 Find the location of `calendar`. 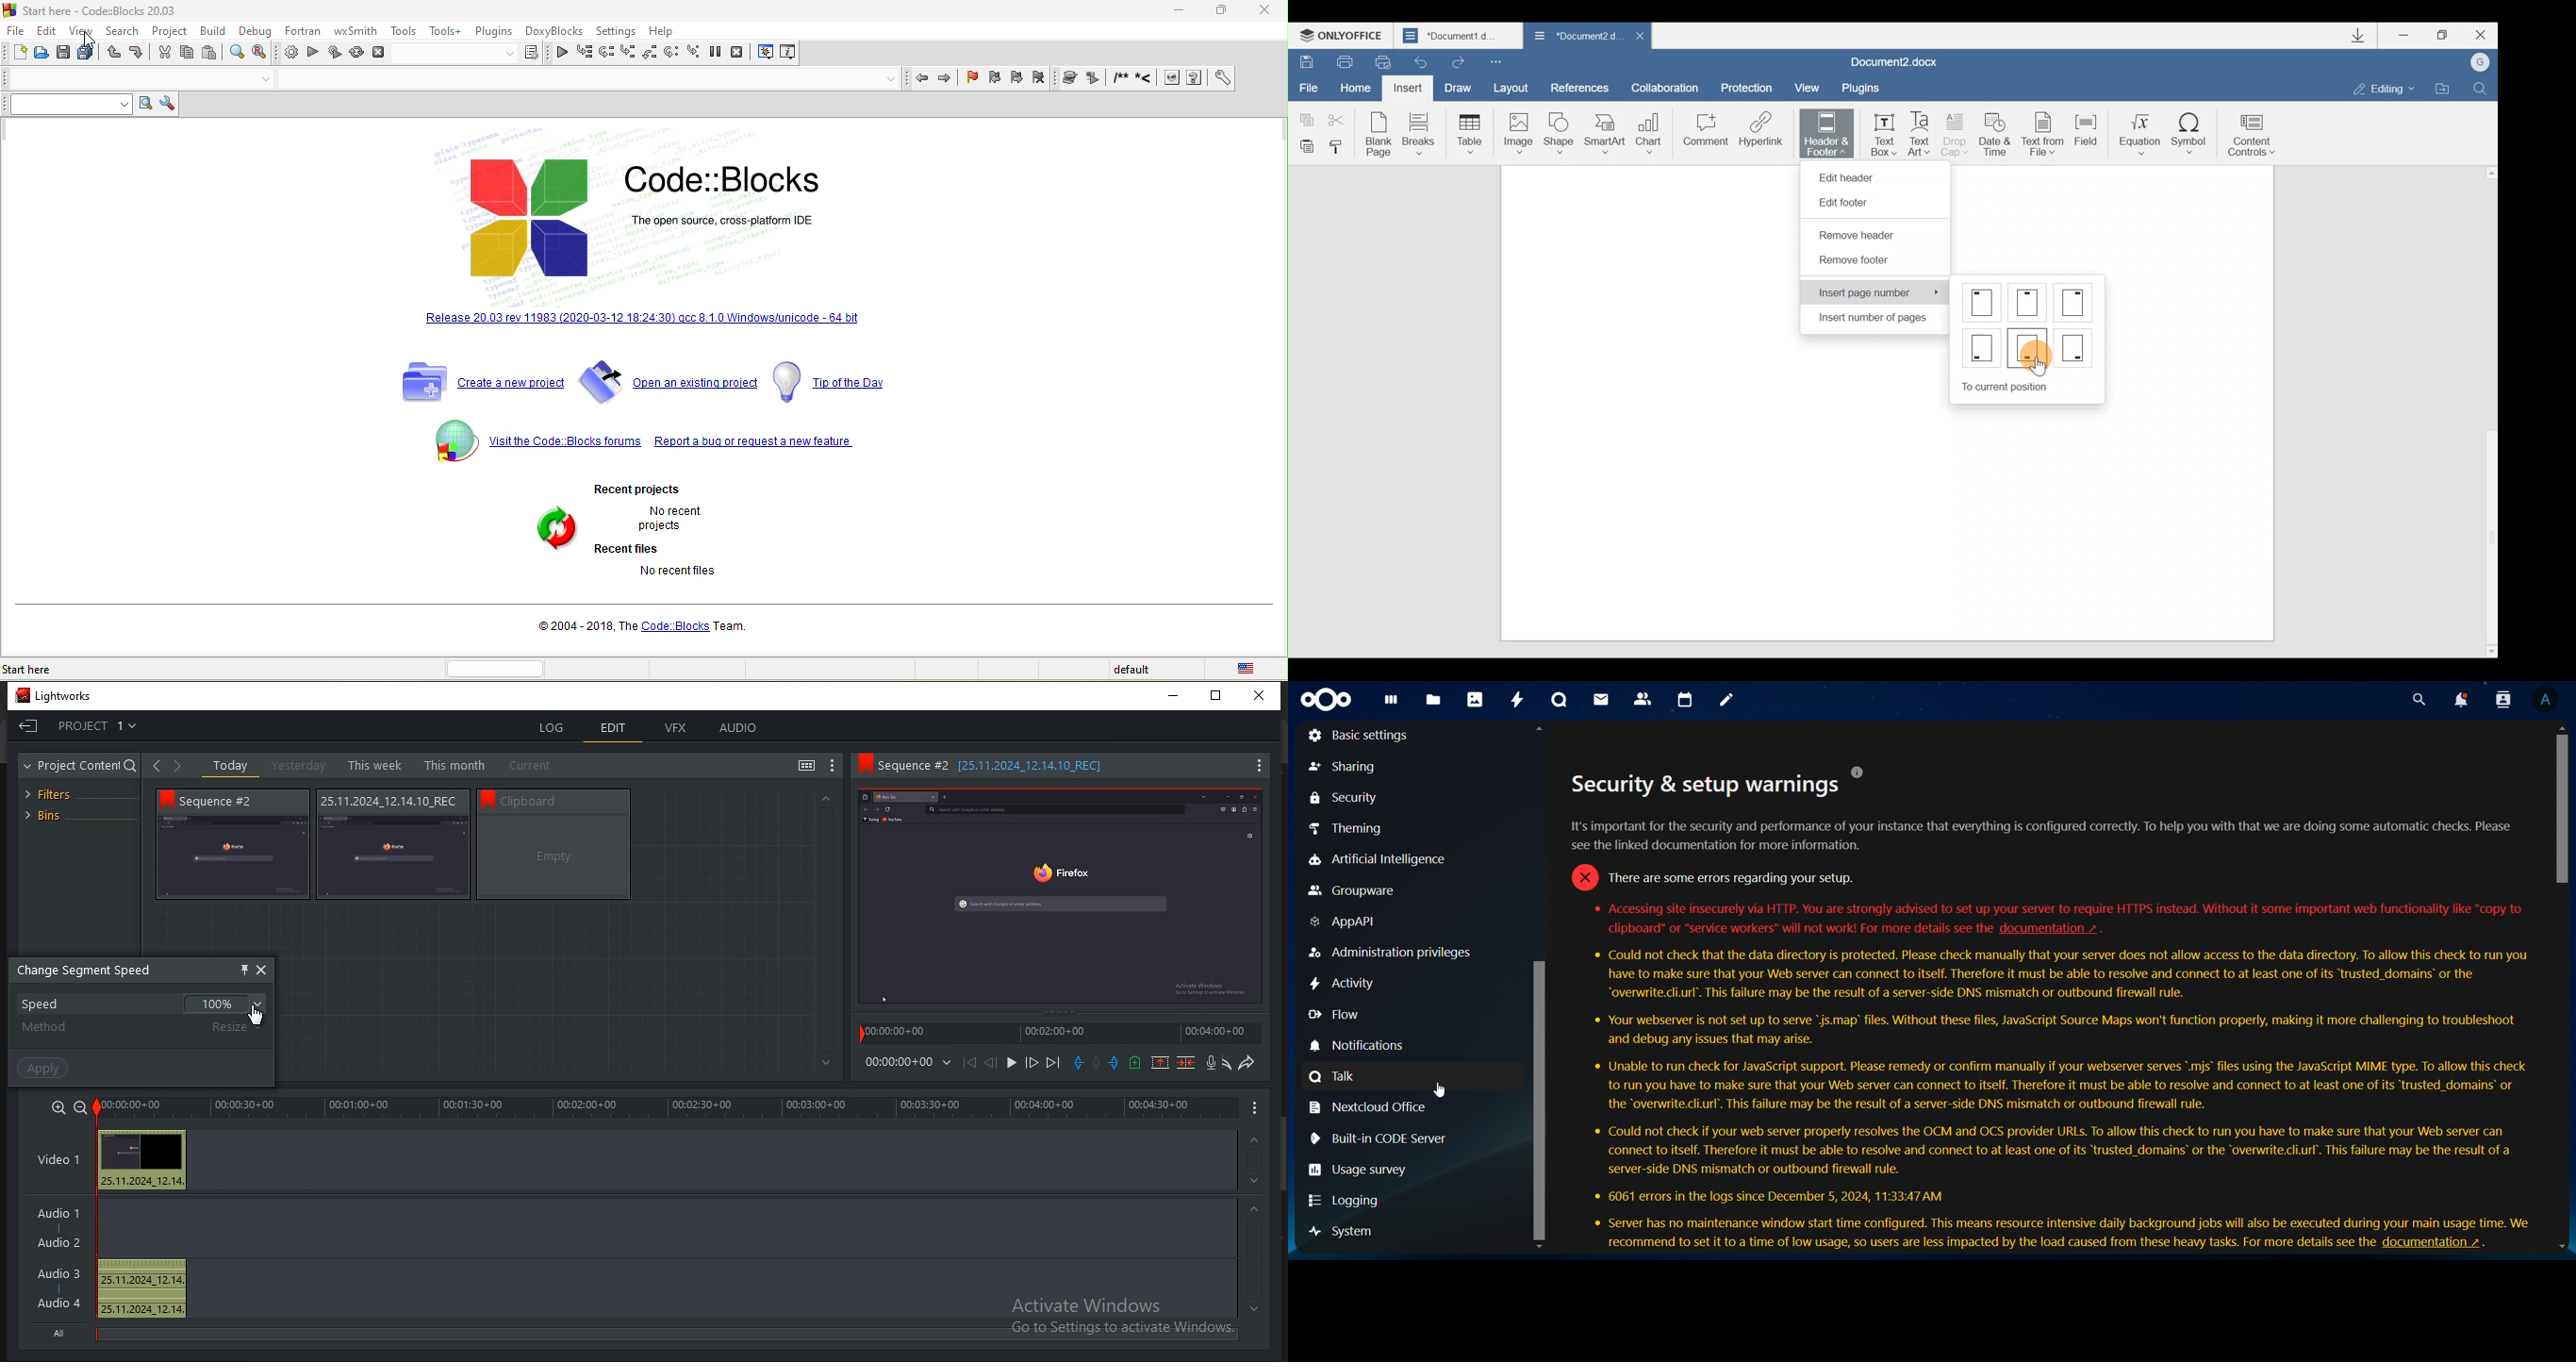

calendar is located at coordinates (1686, 700).